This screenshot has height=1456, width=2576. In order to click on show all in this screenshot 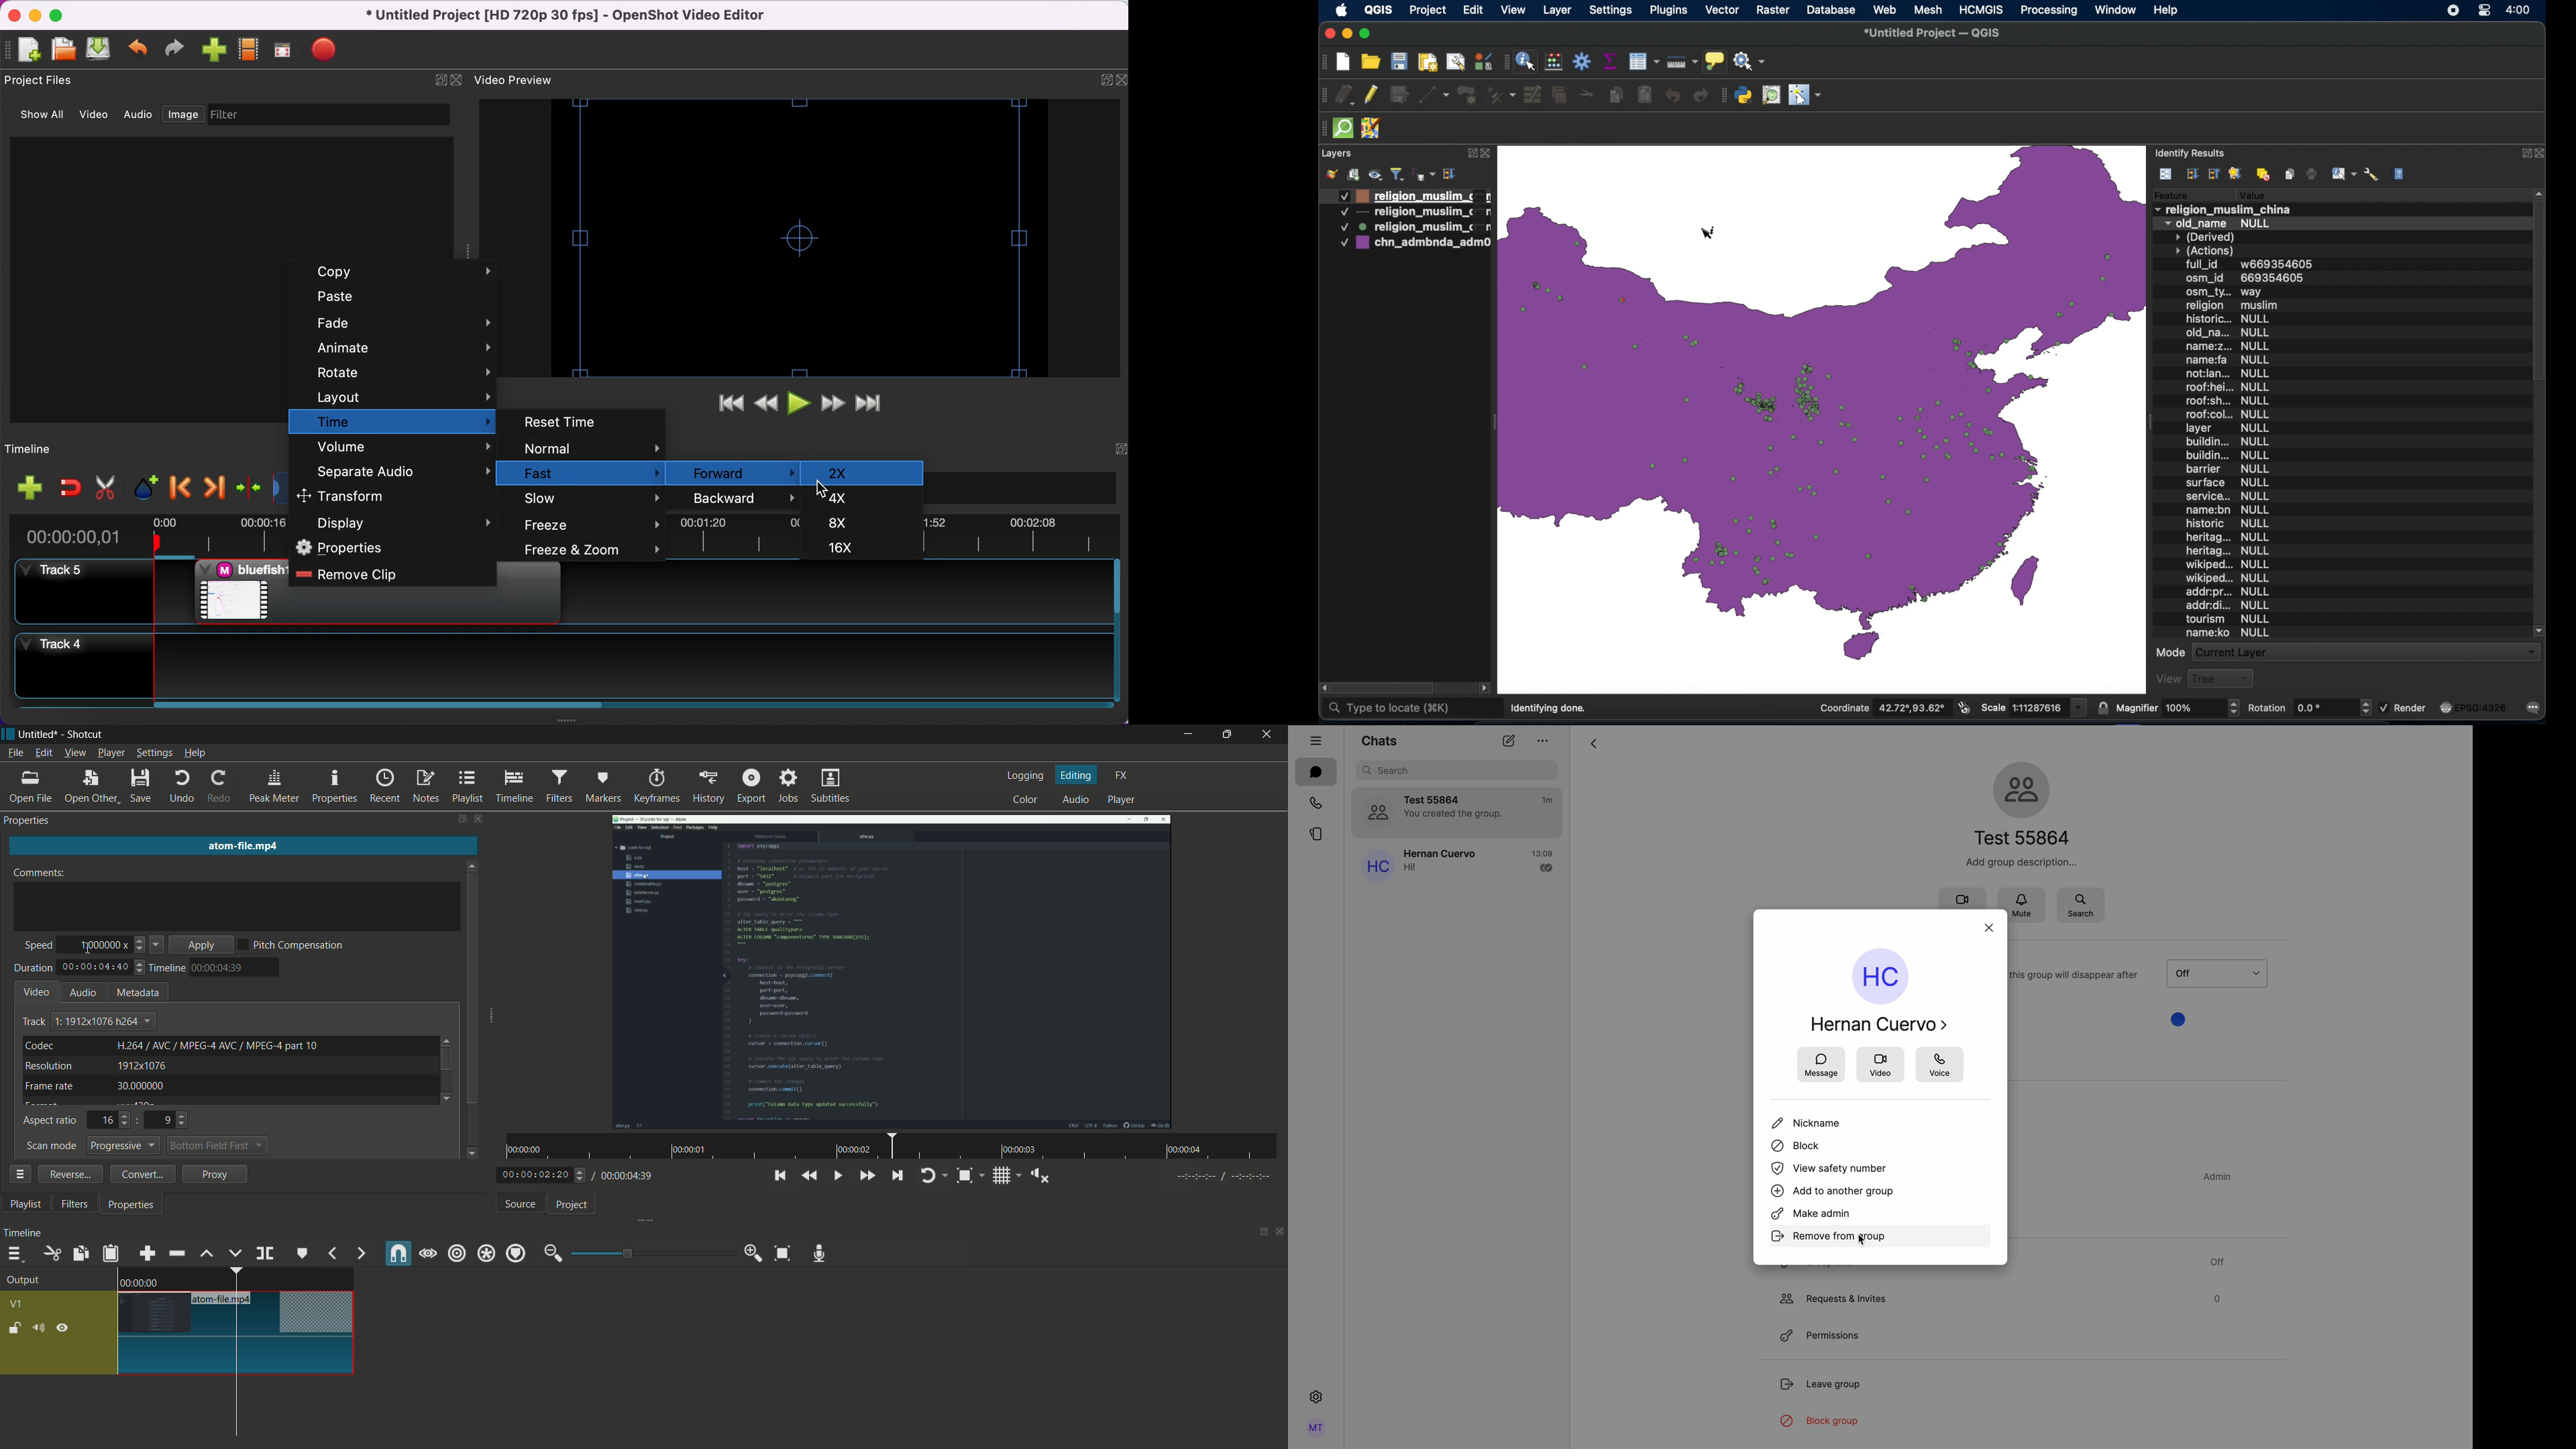, I will do `click(40, 117)`.